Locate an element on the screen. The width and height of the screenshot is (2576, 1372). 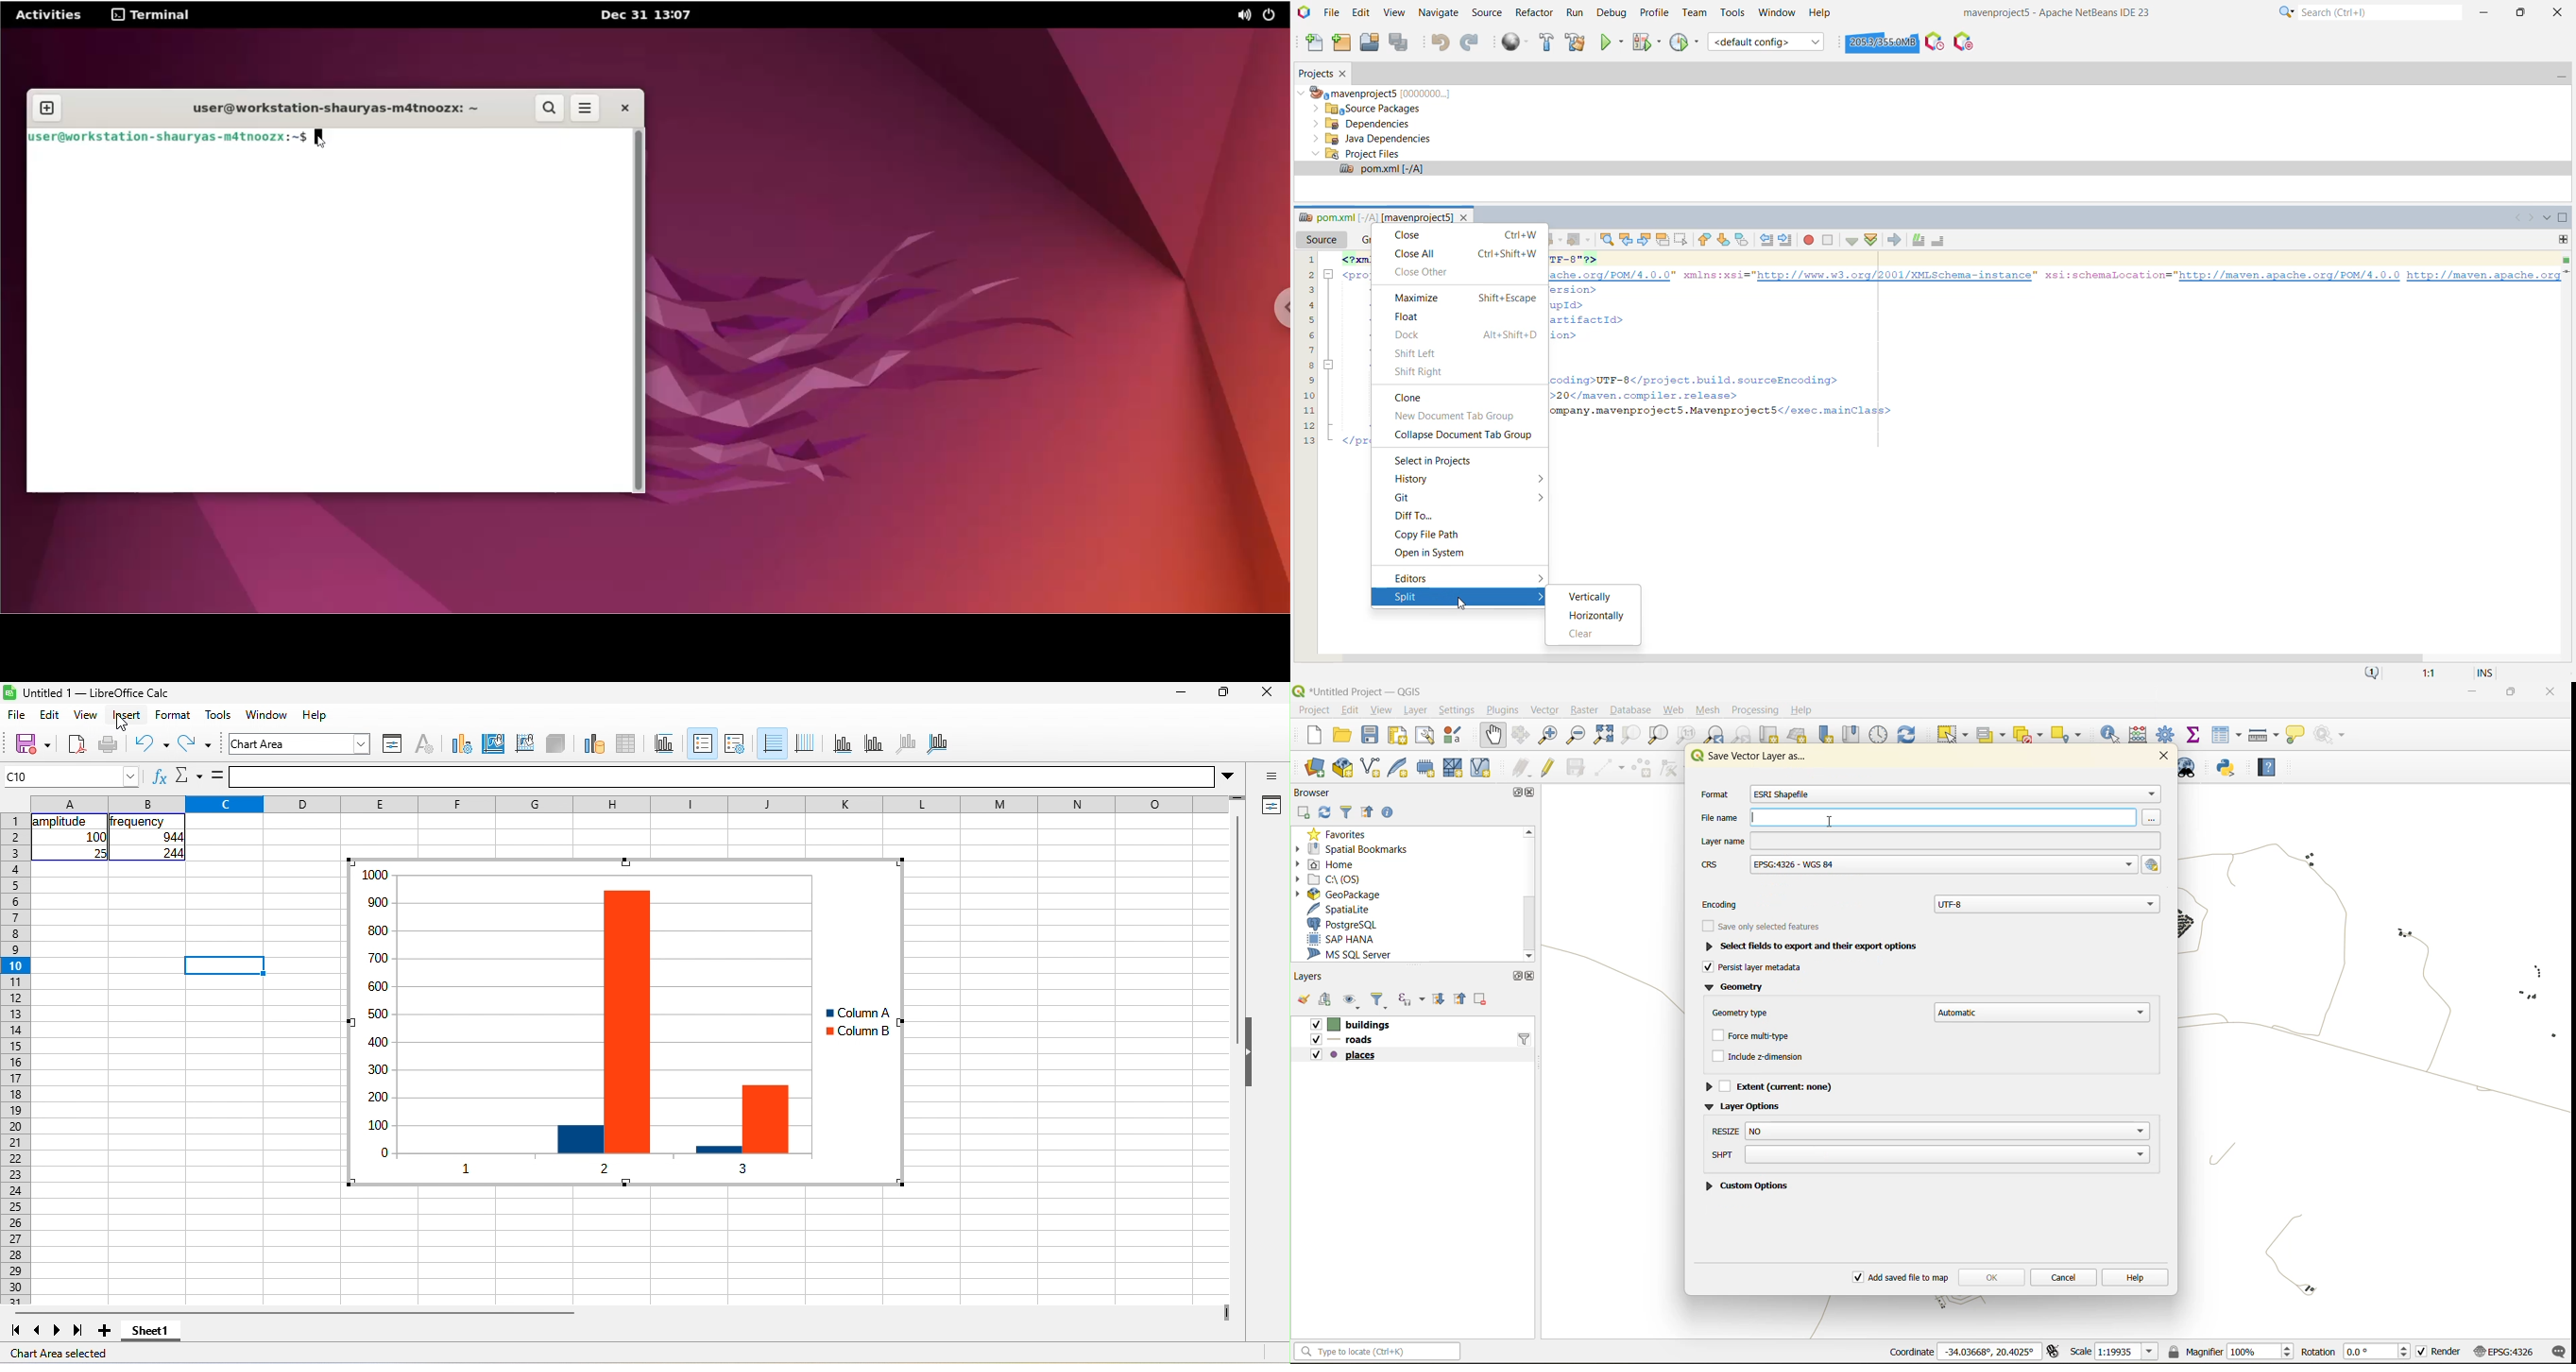
add is located at coordinates (1329, 1001).